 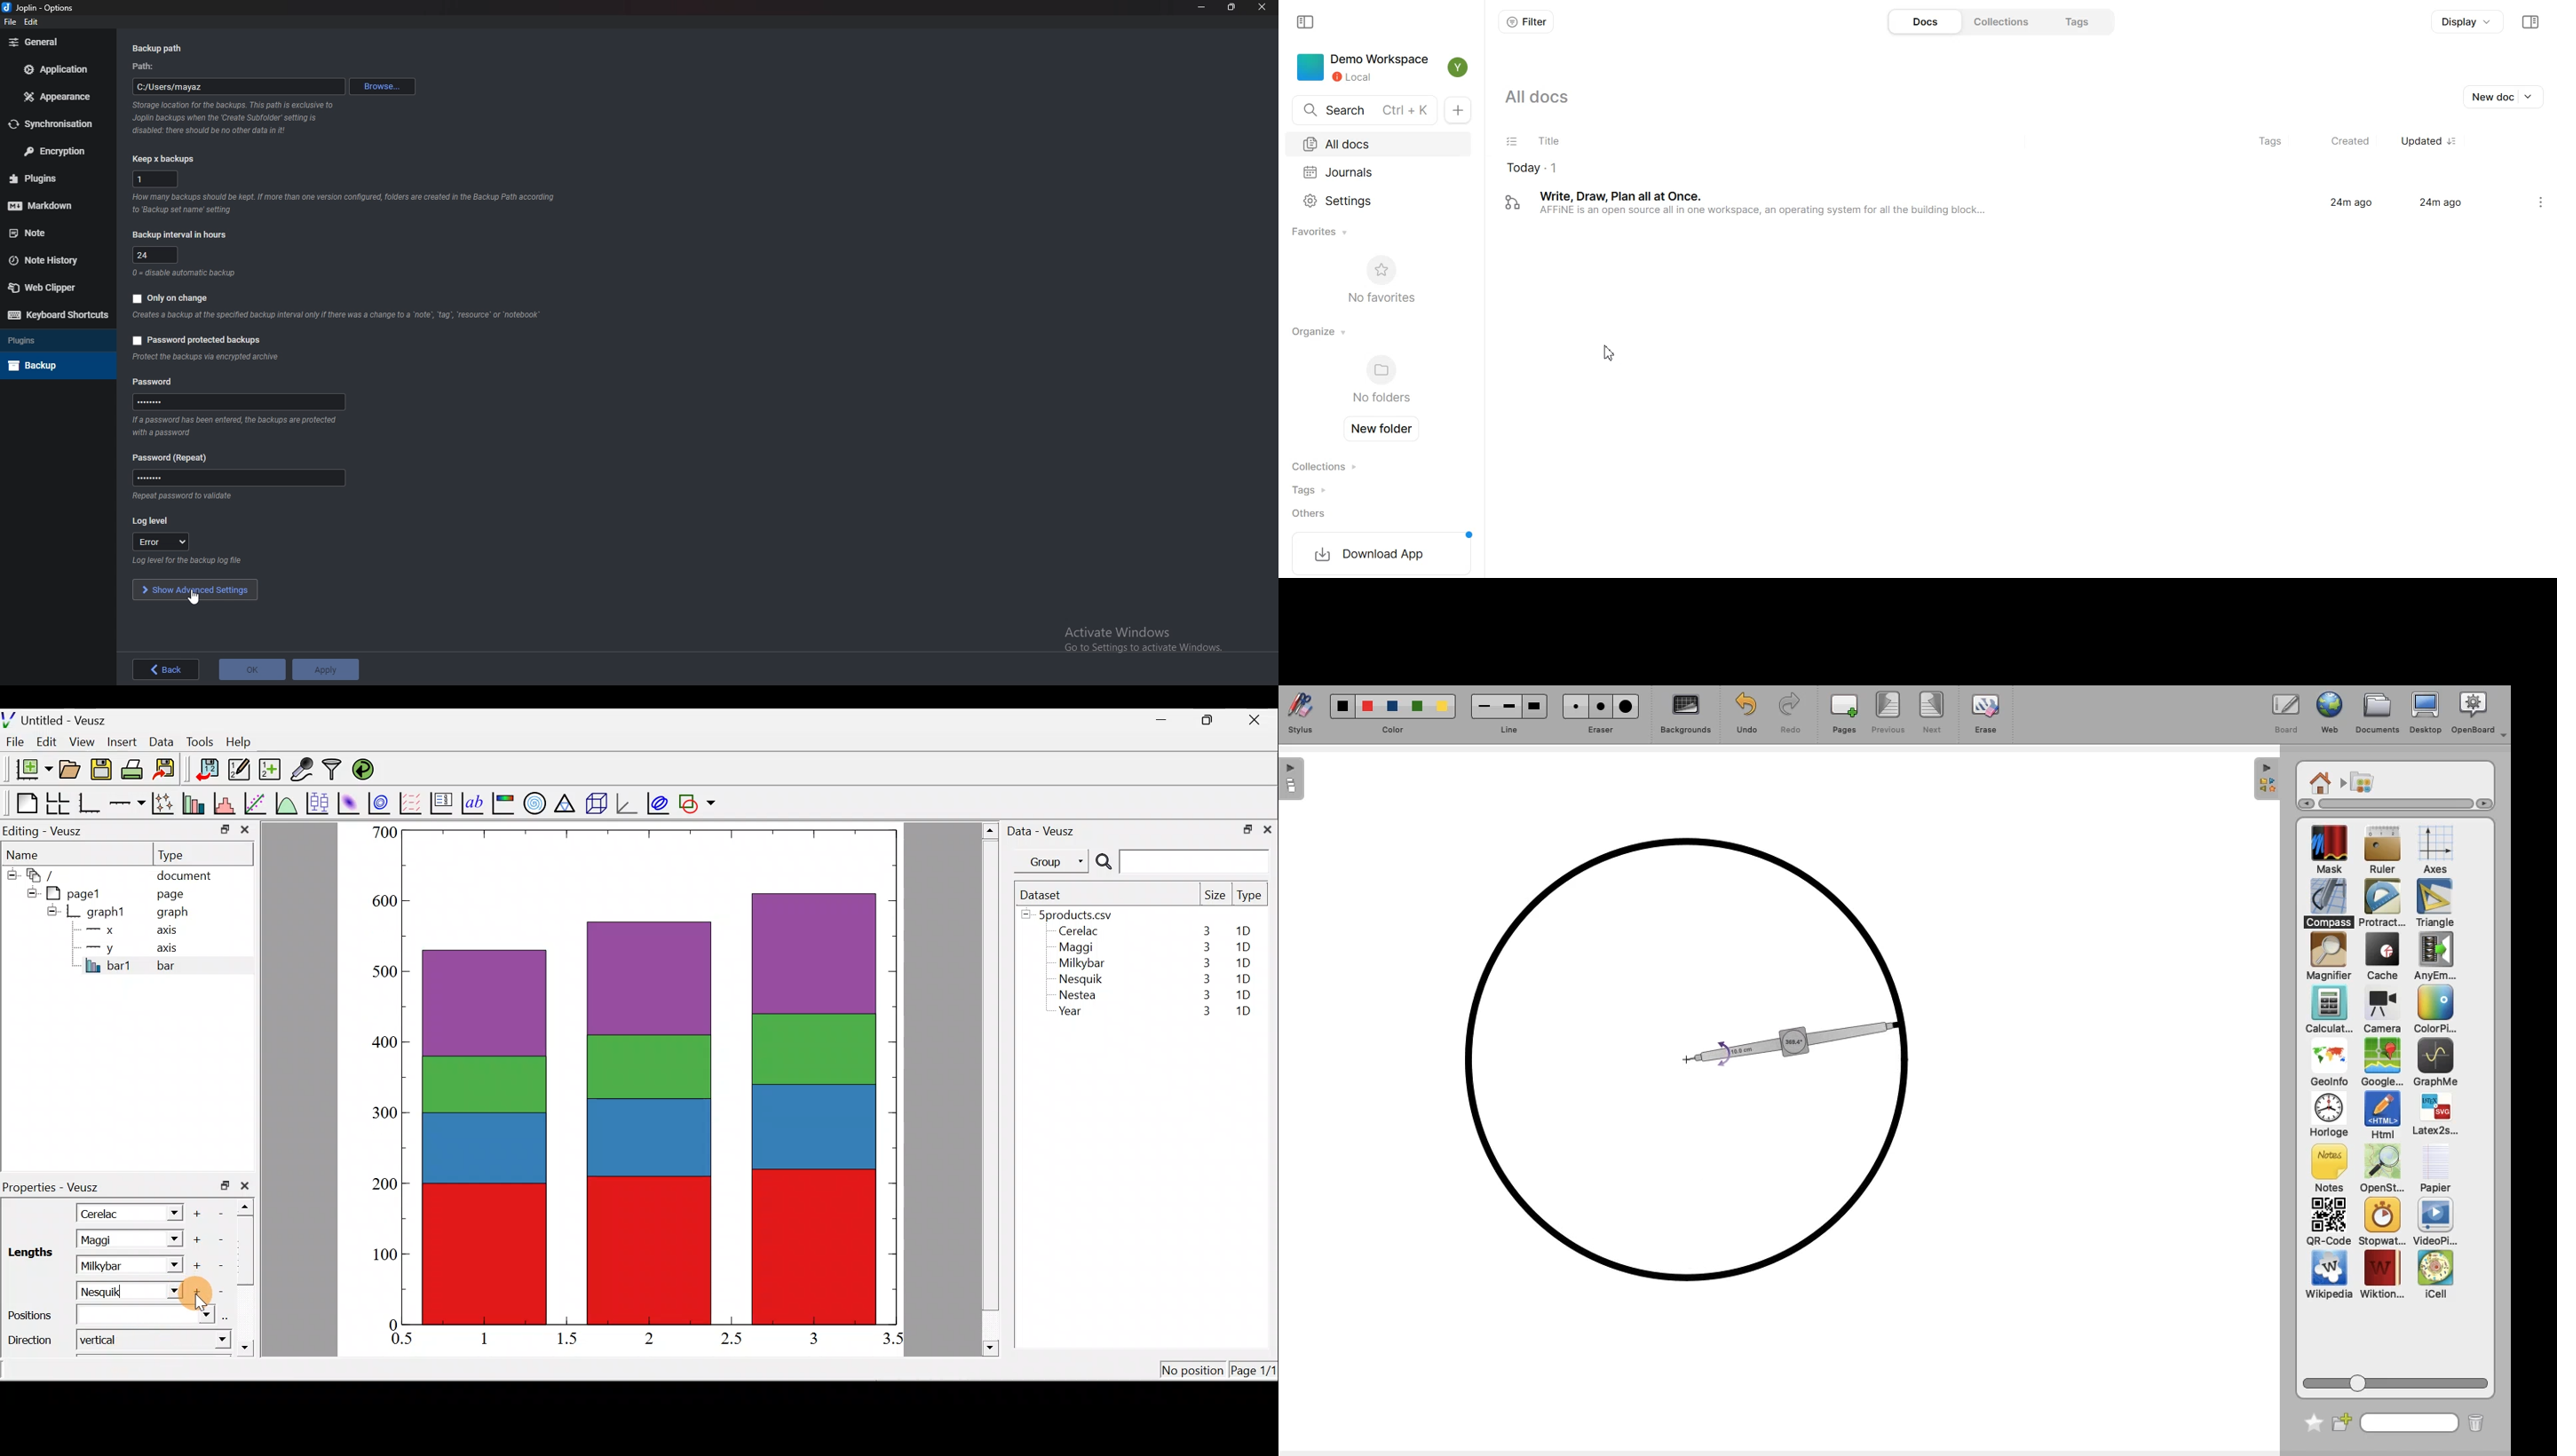 What do you see at coordinates (235, 117) in the screenshot?
I see `info` at bounding box center [235, 117].